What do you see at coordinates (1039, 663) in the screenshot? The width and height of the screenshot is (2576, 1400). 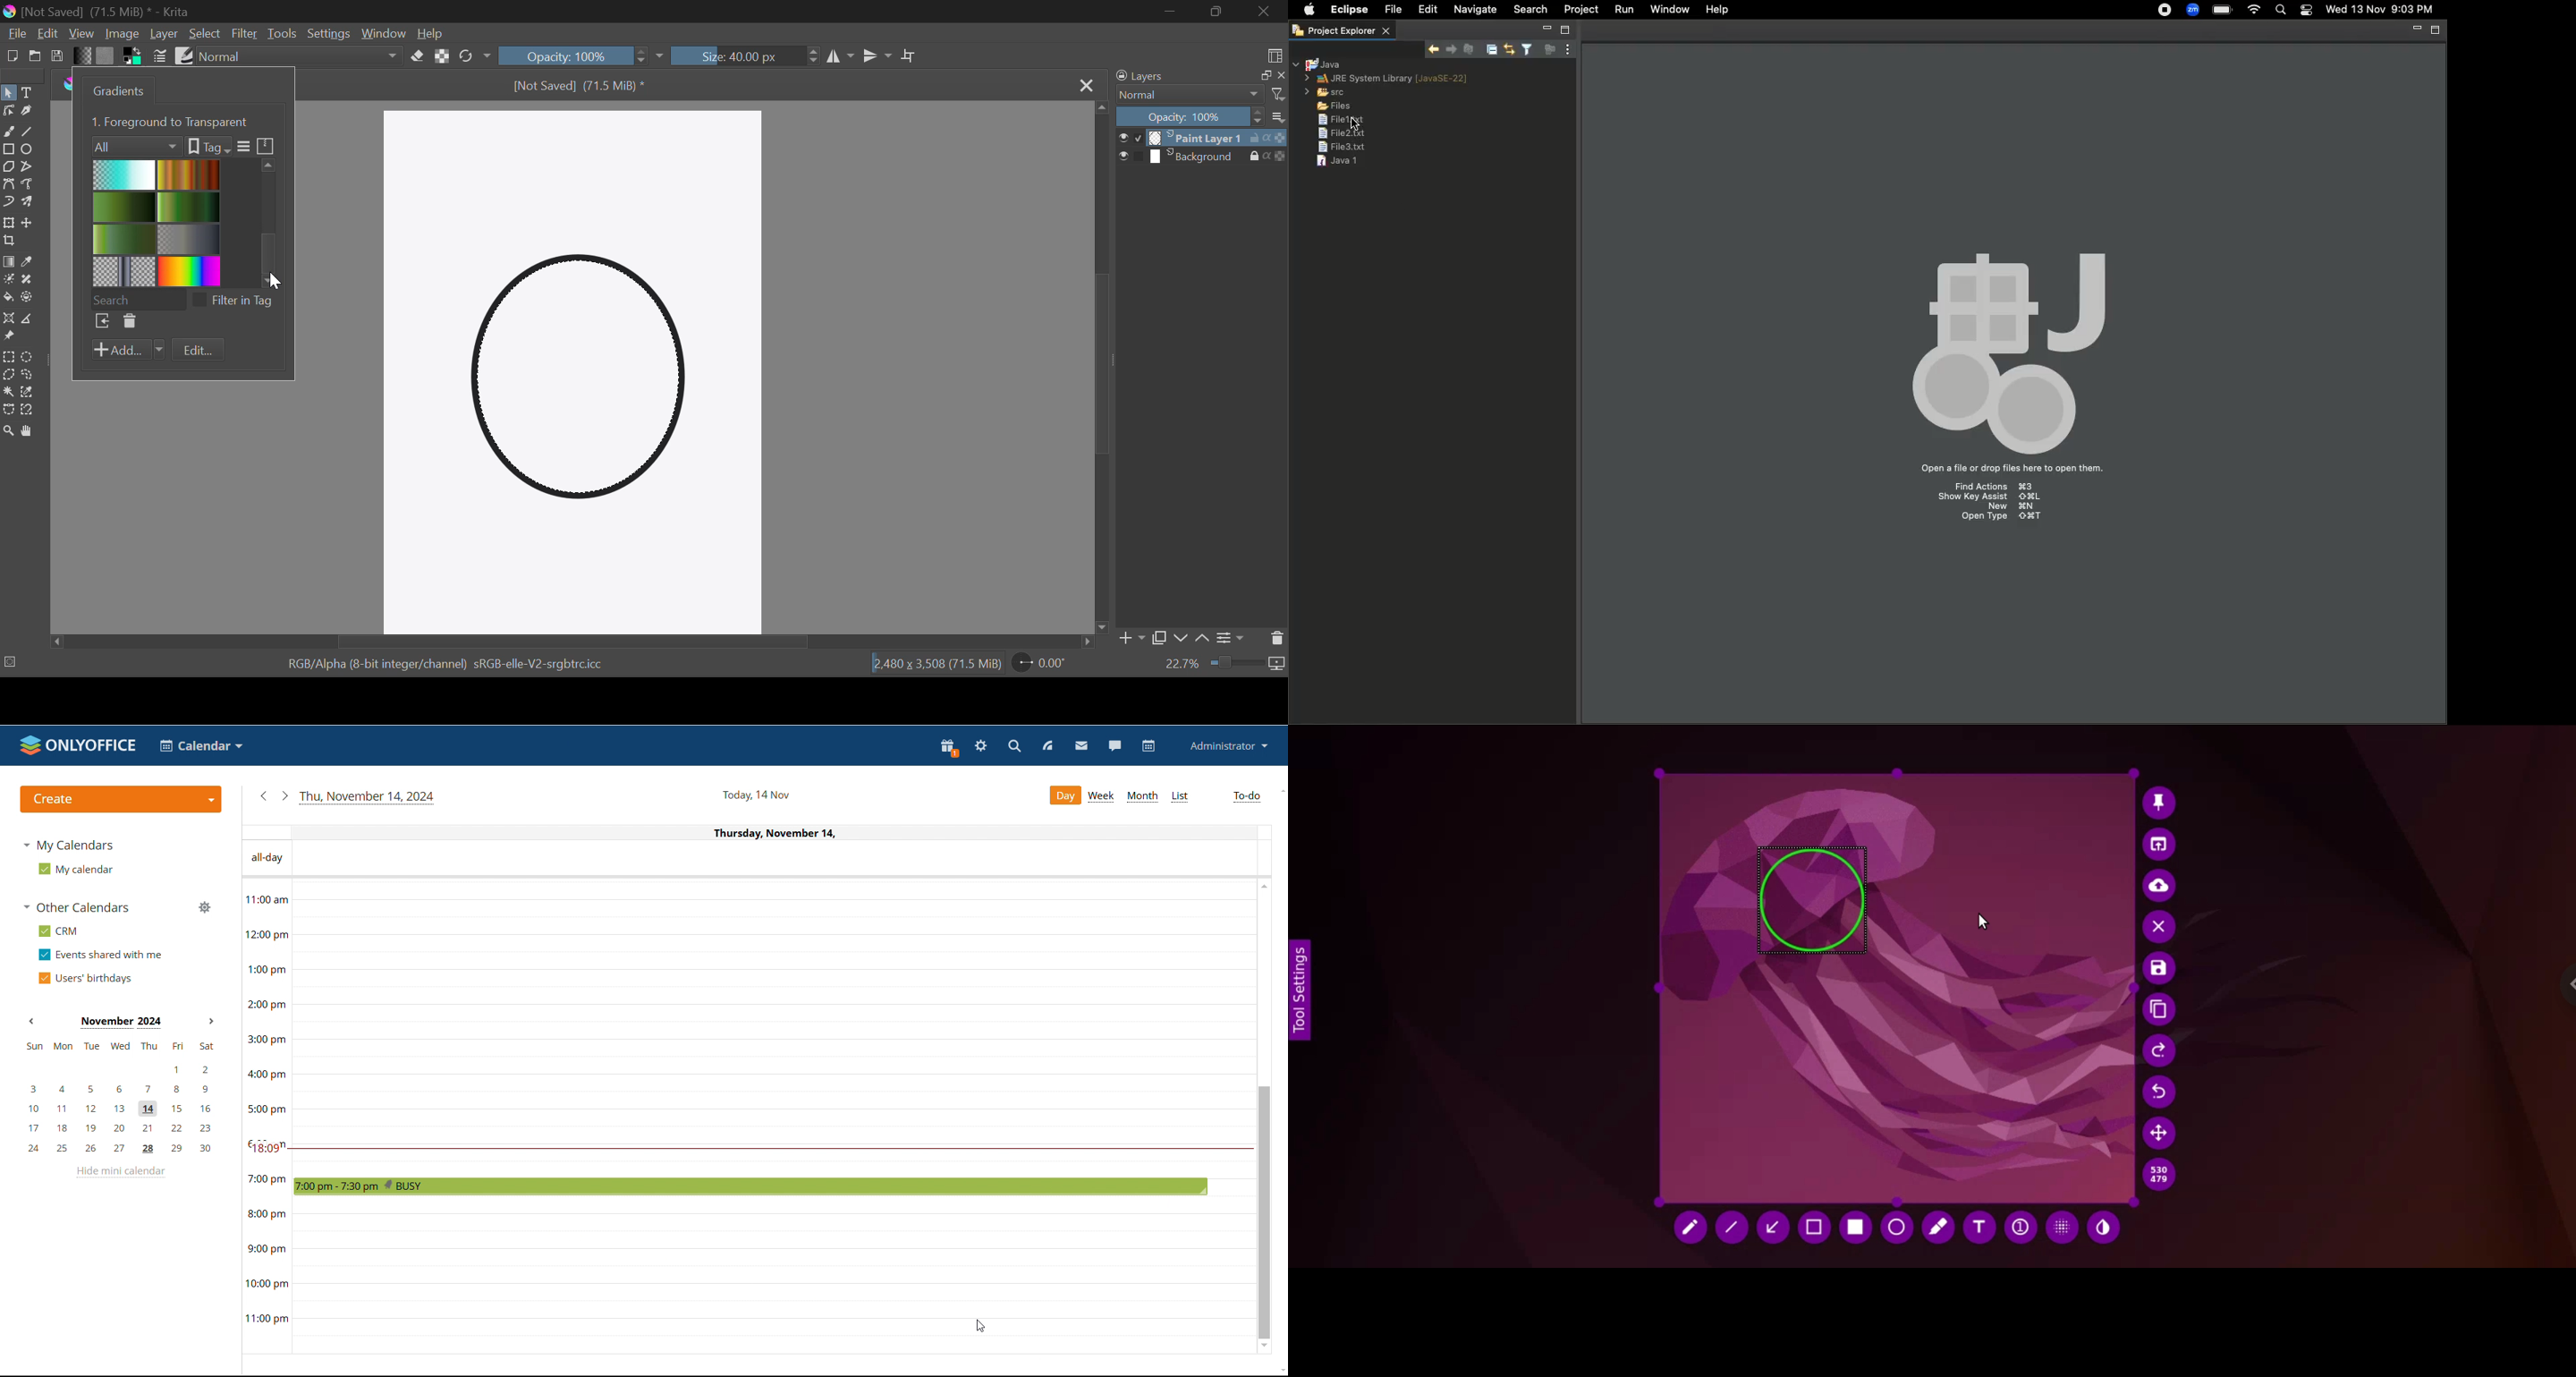 I see `Rotate Page ` at bounding box center [1039, 663].